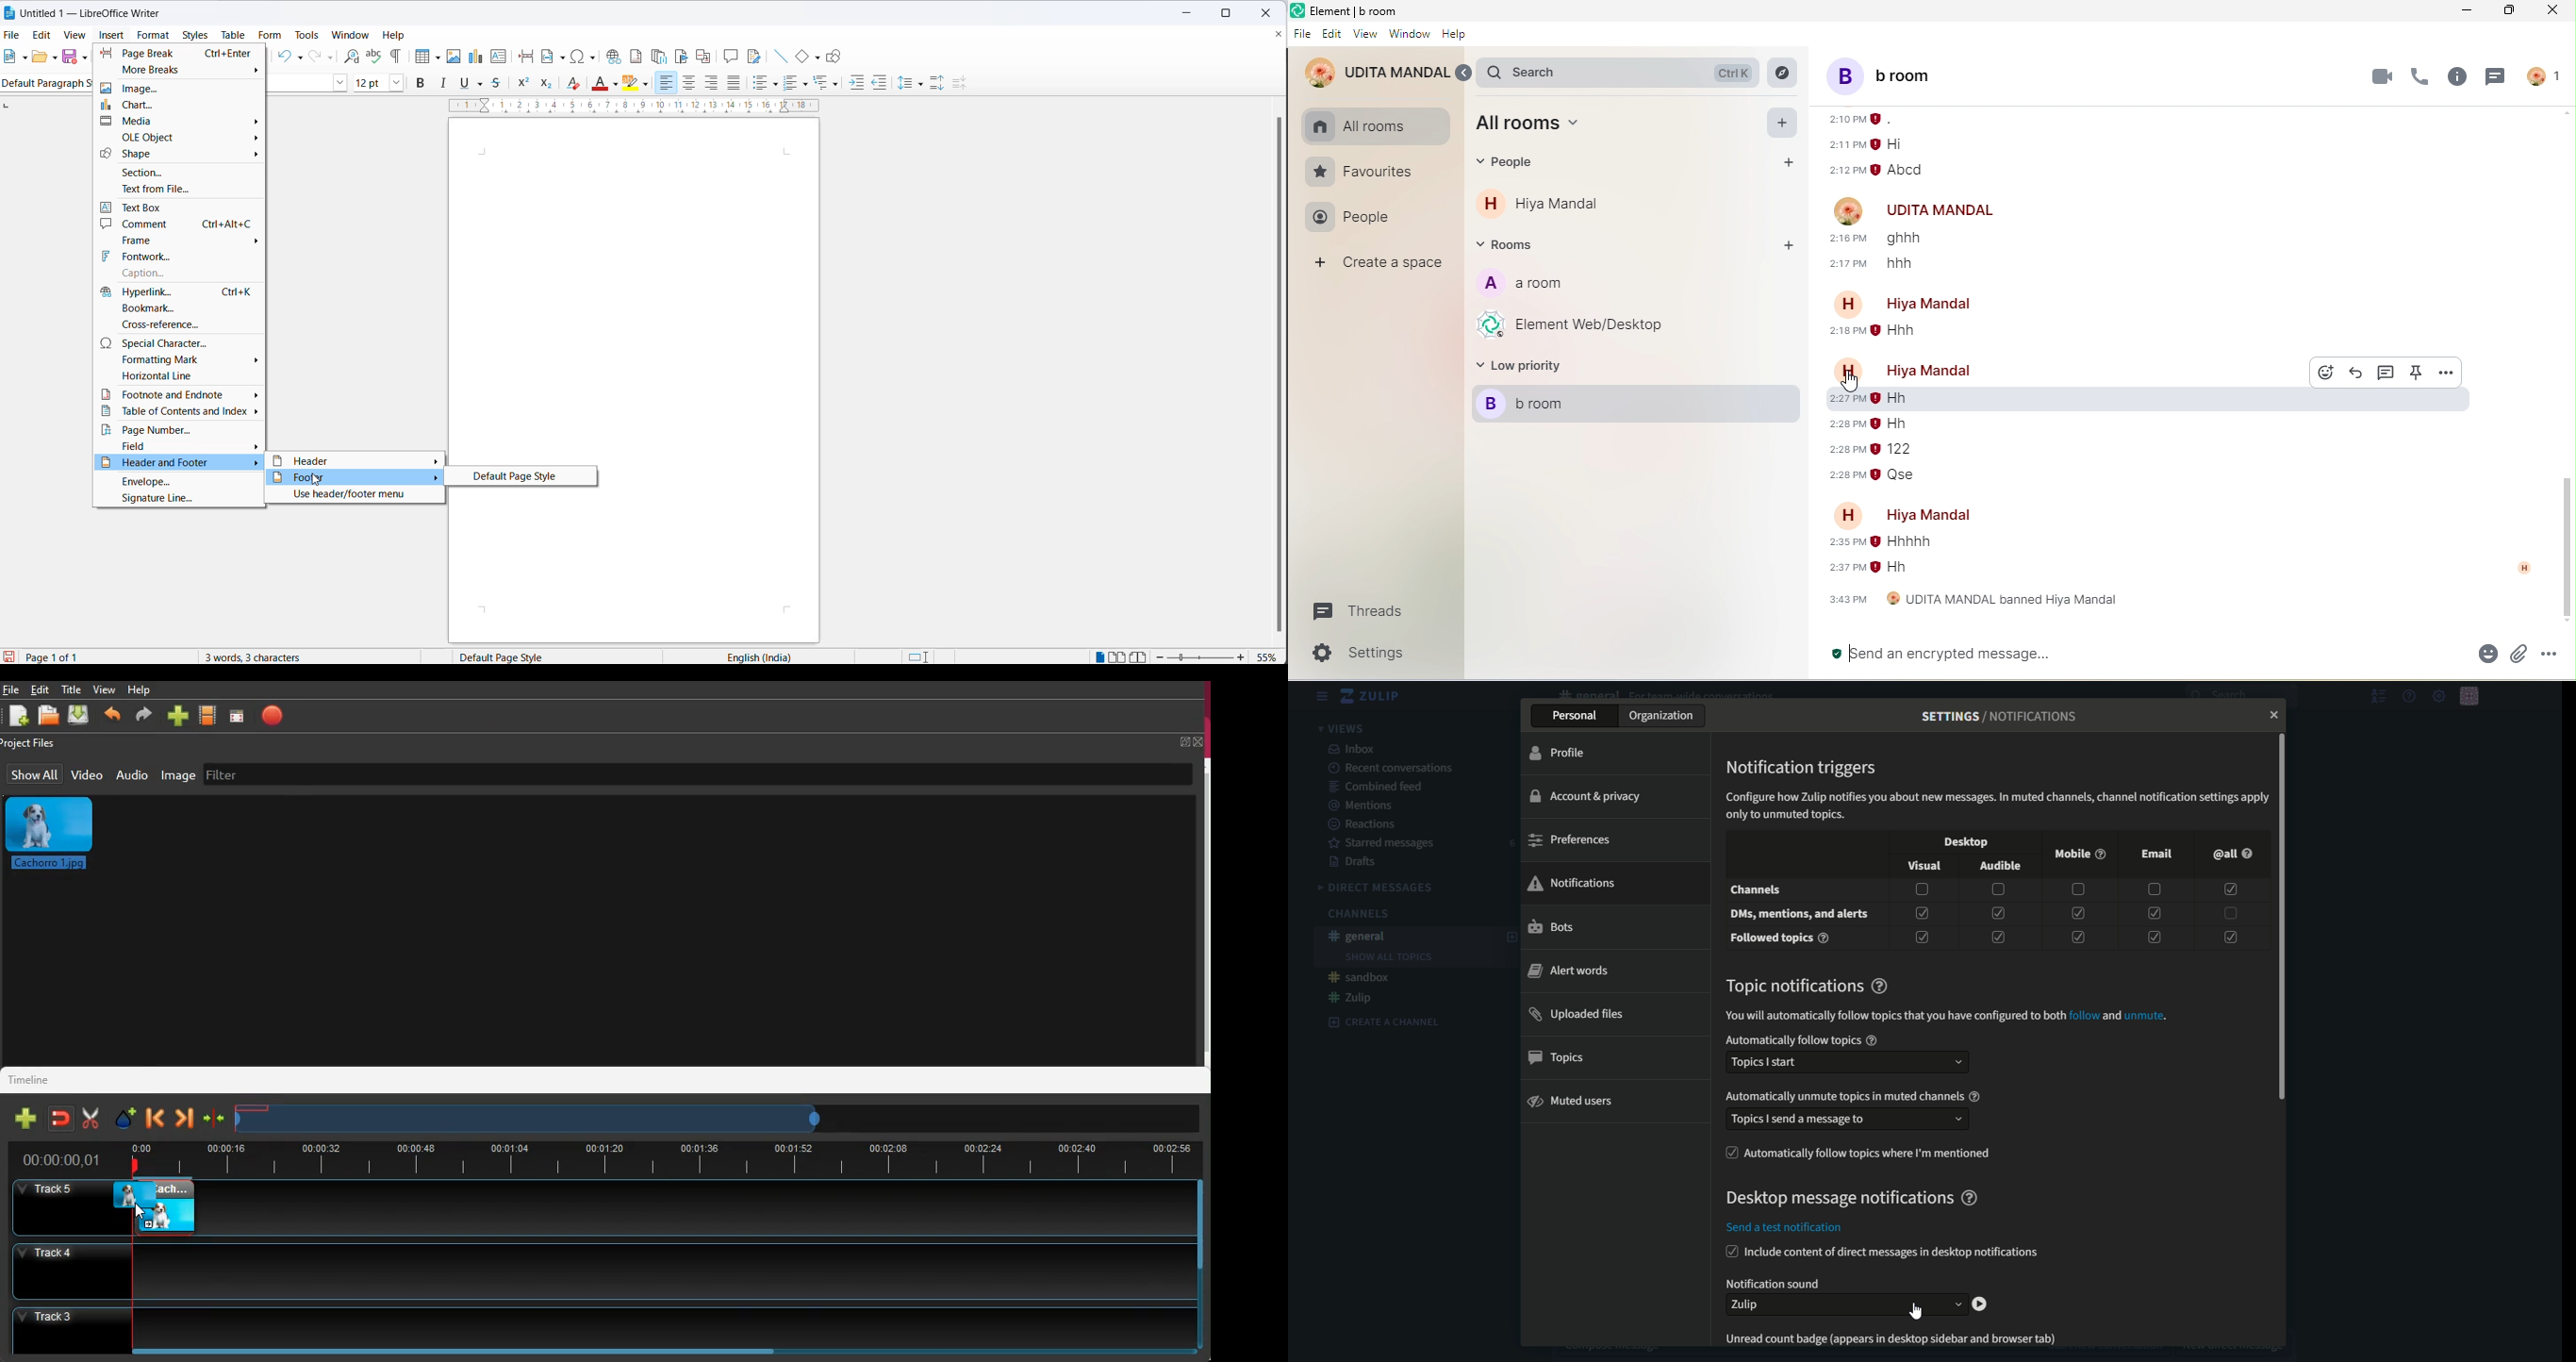 The image size is (2576, 1372). I want to click on react, so click(2326, 371).